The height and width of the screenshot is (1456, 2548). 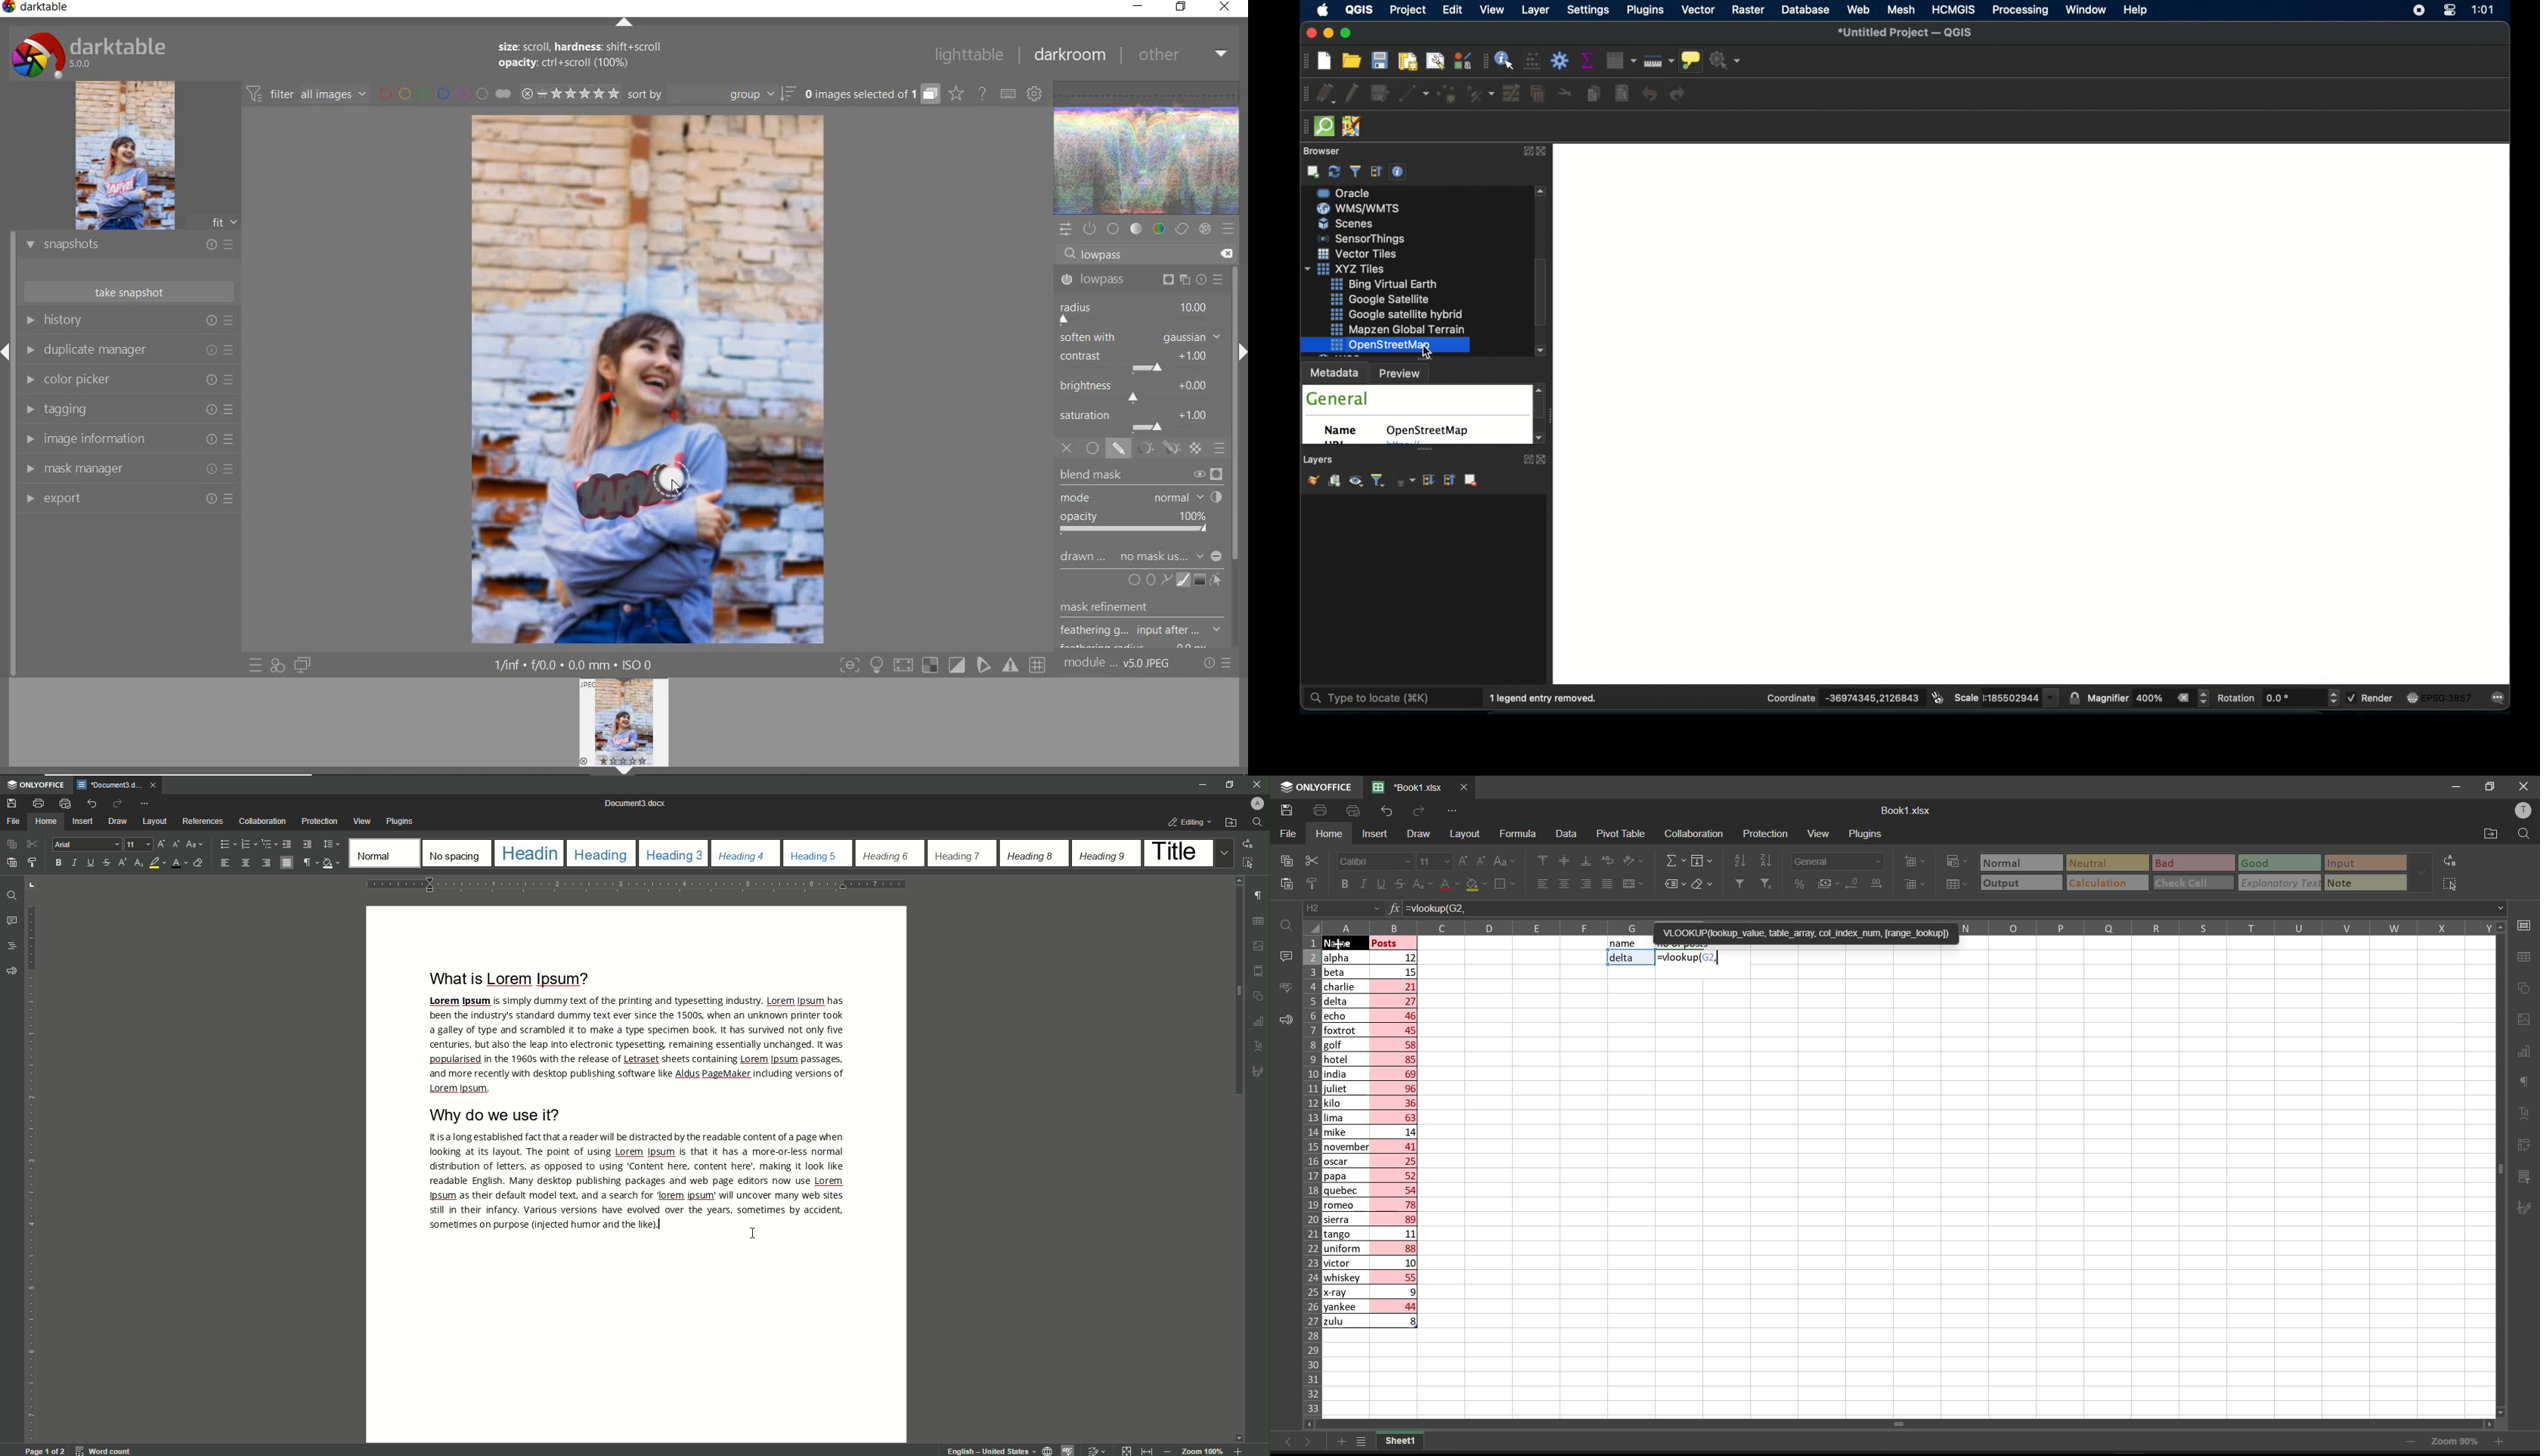 I want to click on soften with, so click(x=1140, y=337).